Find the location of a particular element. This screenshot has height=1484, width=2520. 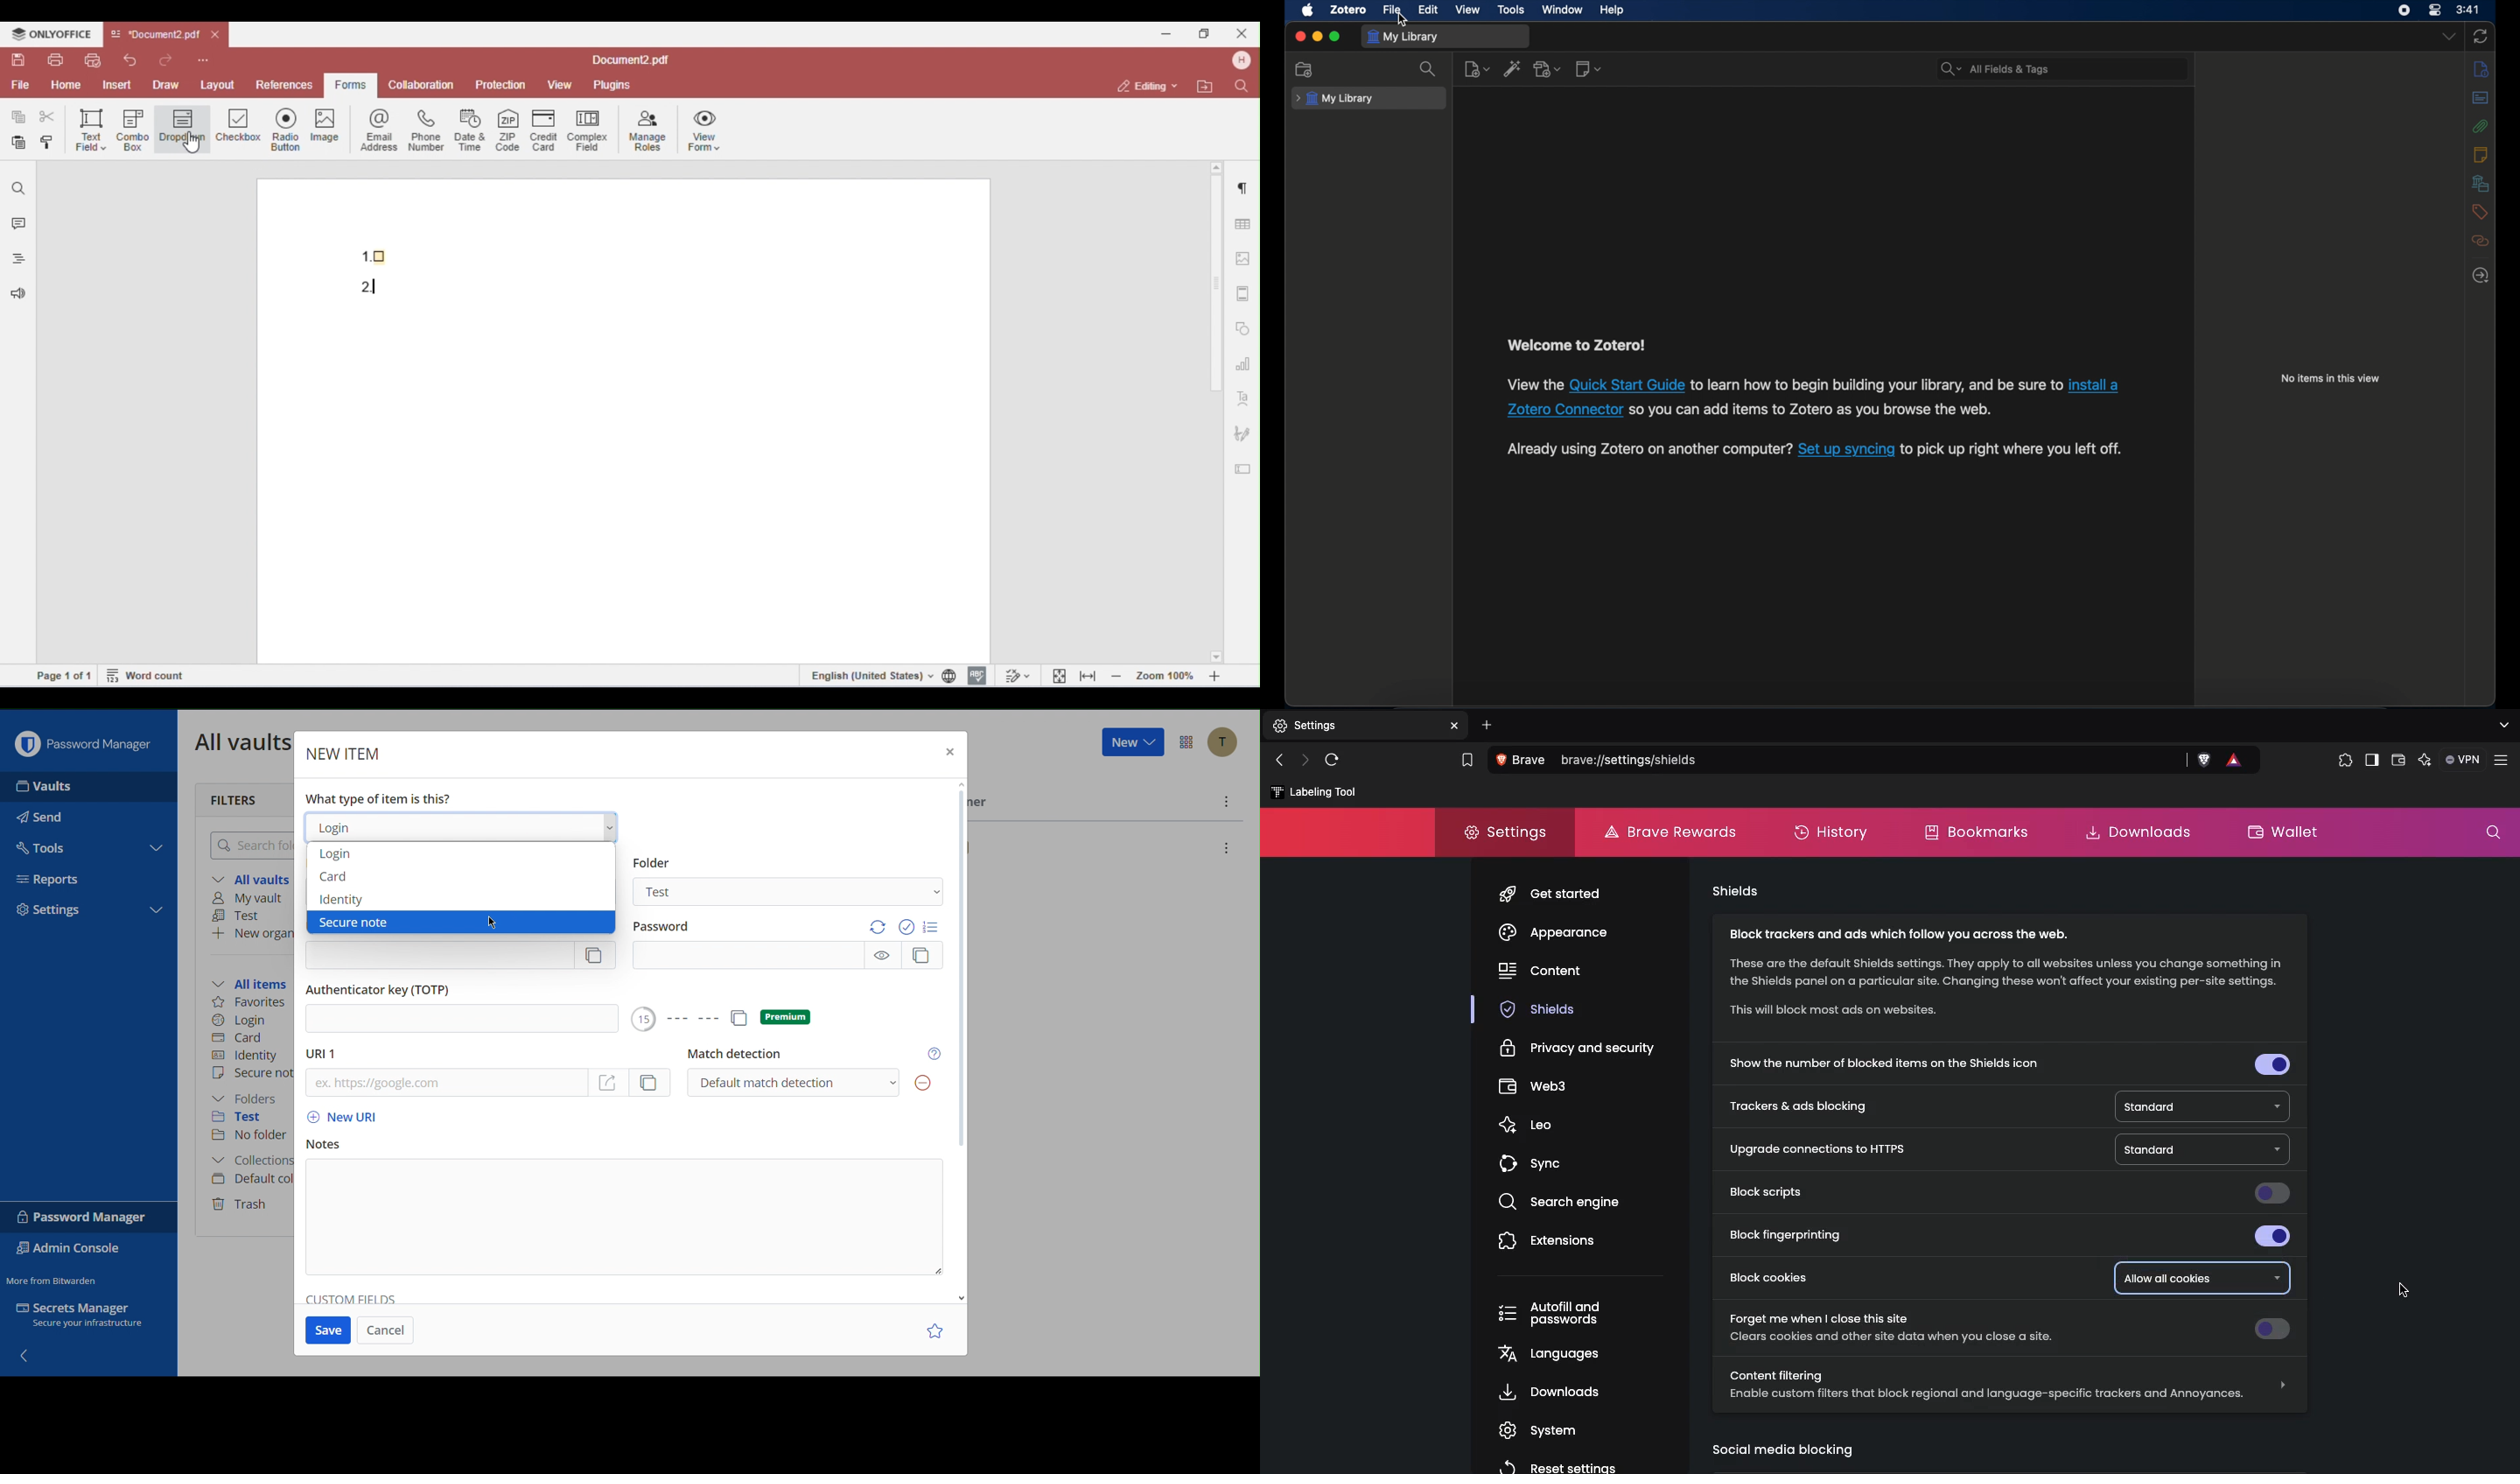

maximize is located at coordinates (1335, 37).